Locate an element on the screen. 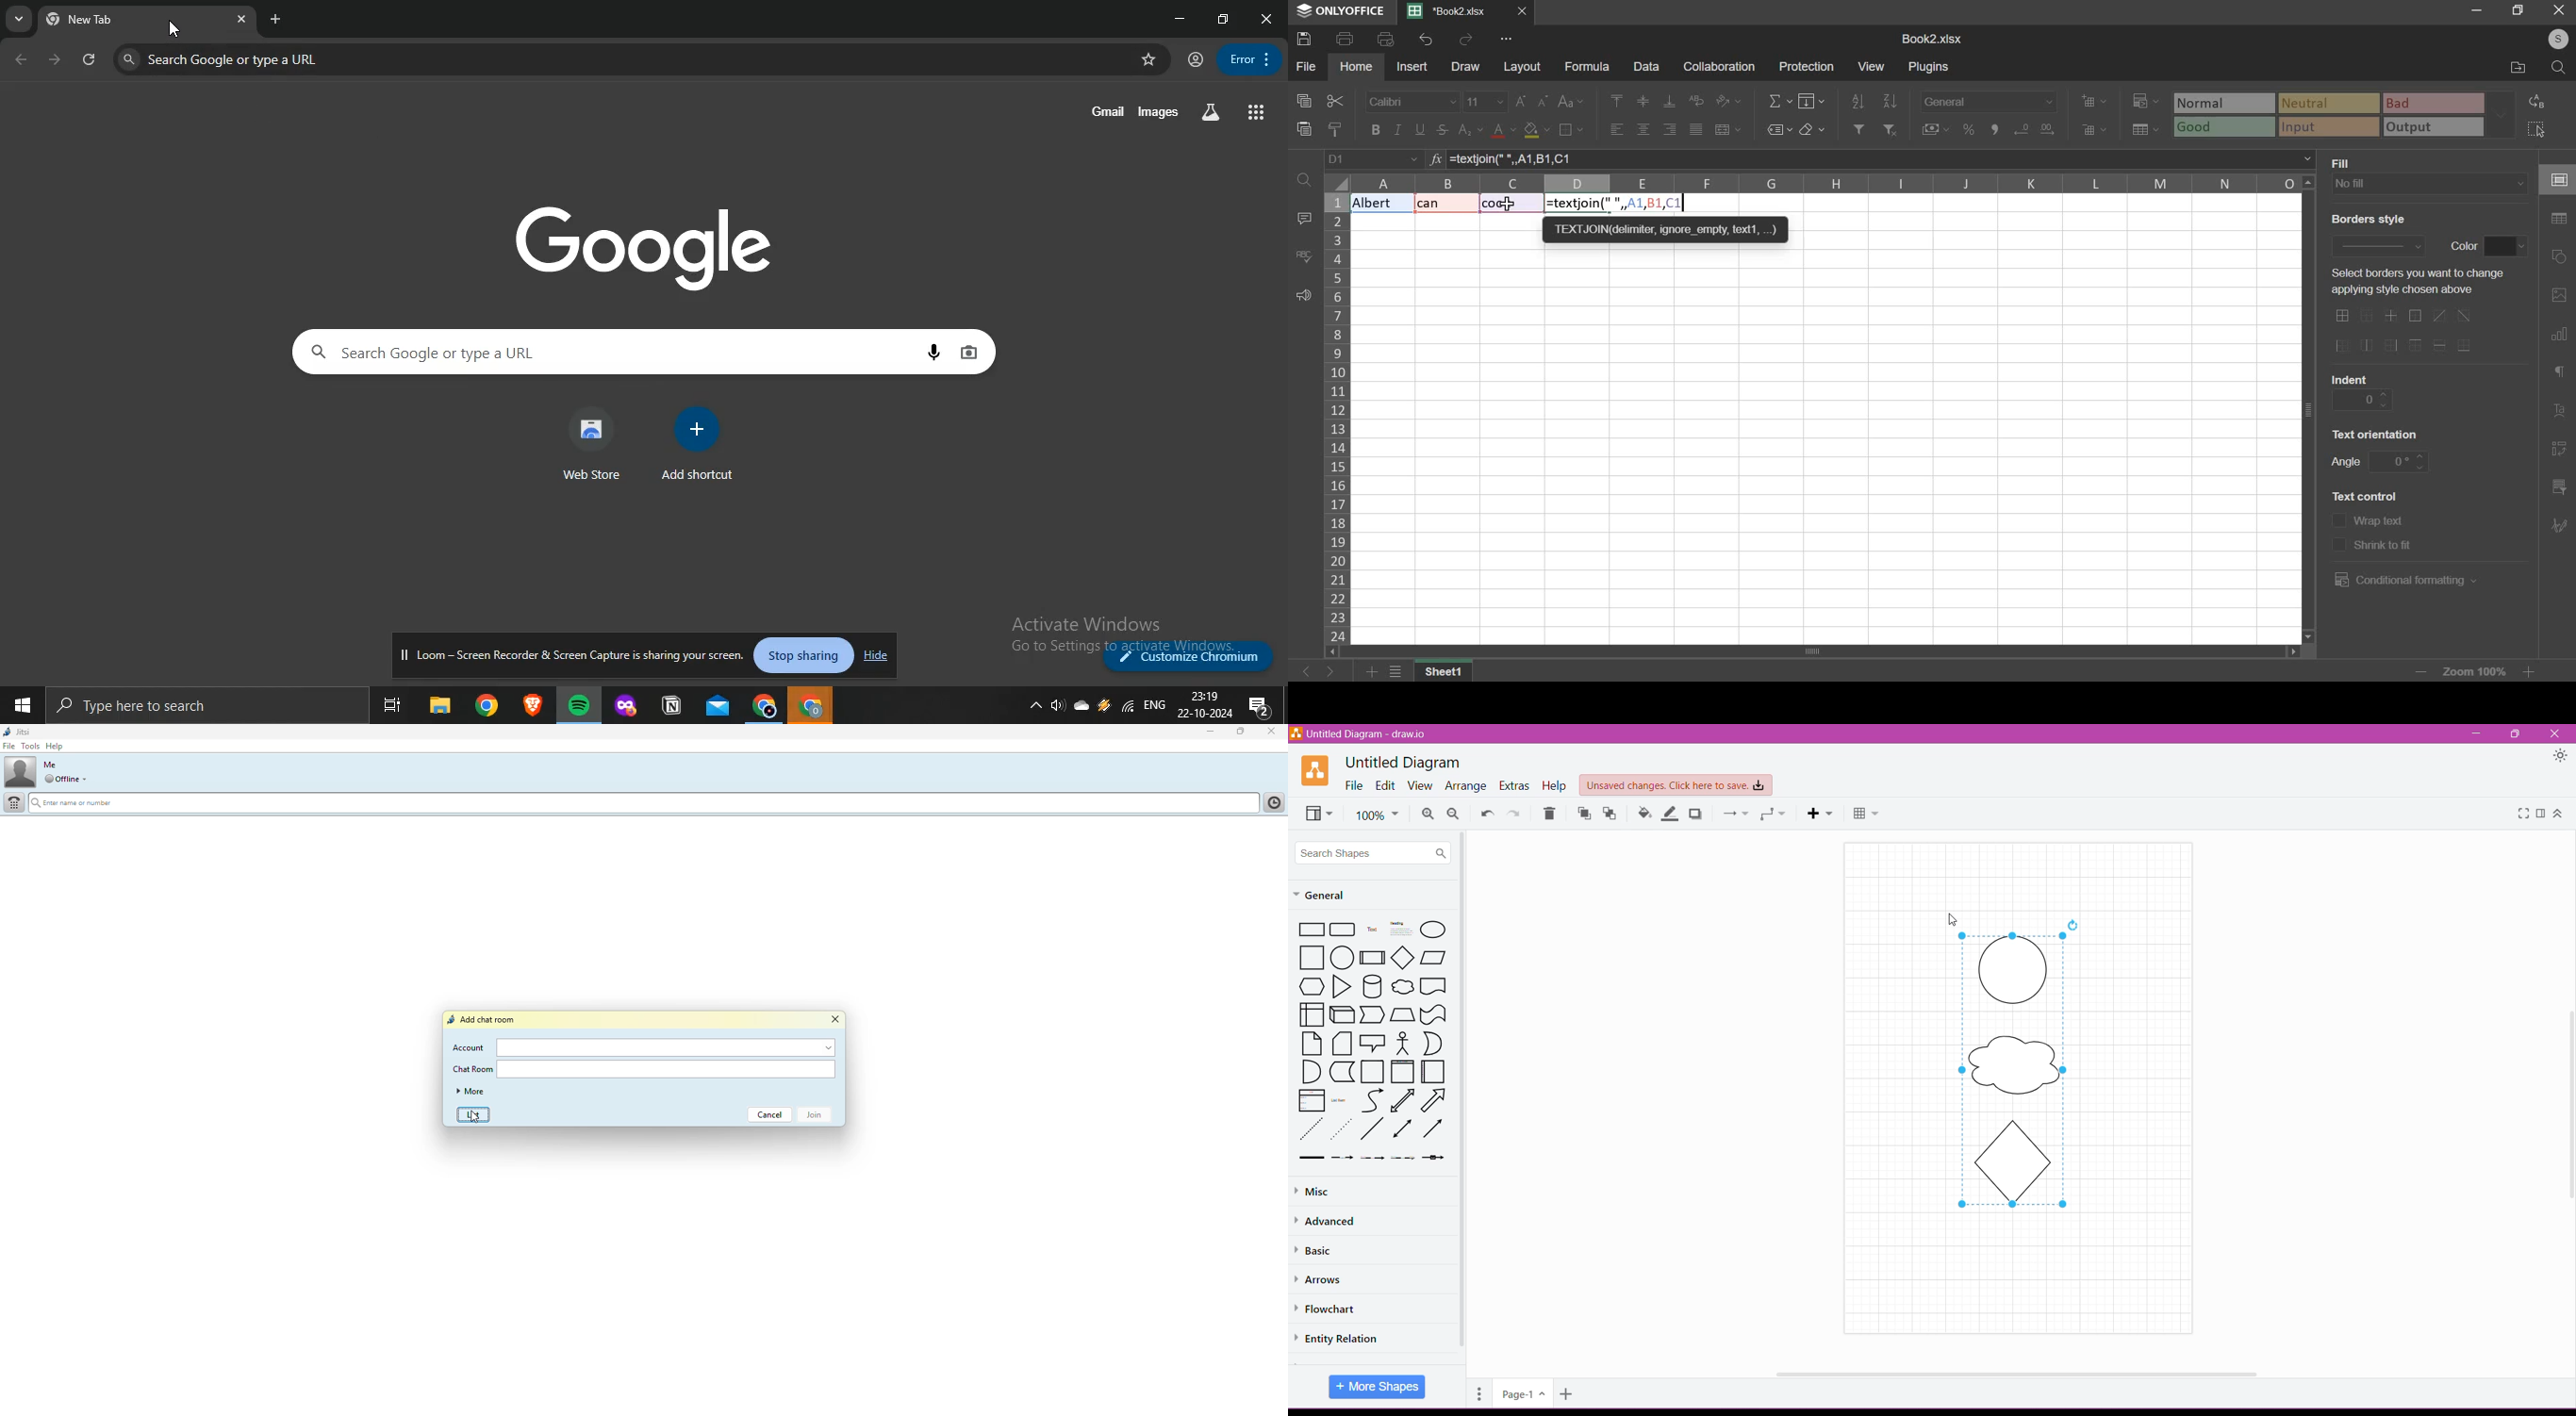 The height and width of the screenshot is (1428, 2576). comment is located at coordinates (1304, 218).